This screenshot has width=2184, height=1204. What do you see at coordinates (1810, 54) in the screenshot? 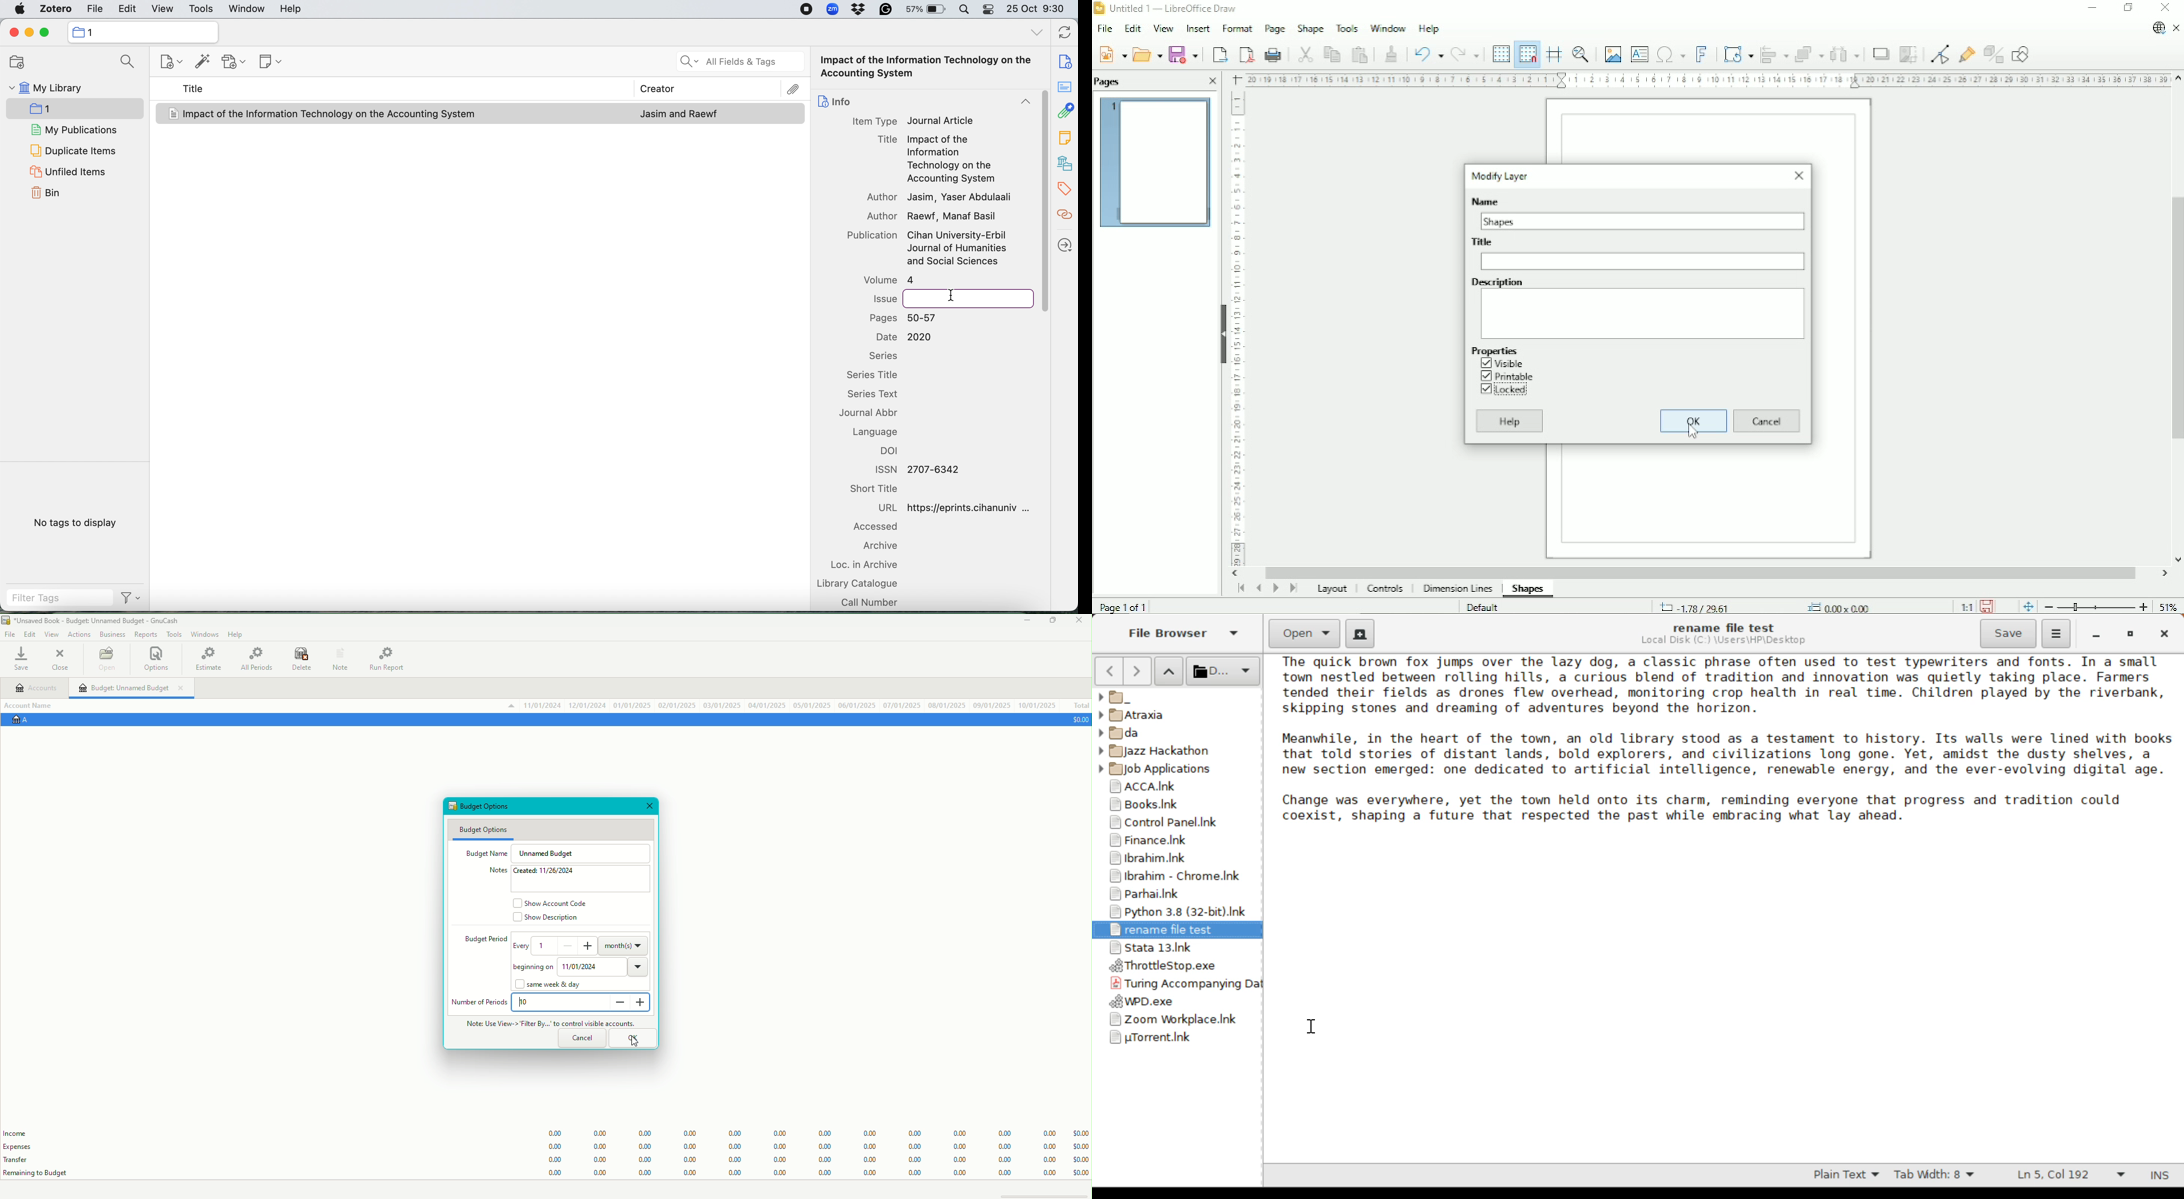
I see `Arrange` at bounding box center [1810, 54].